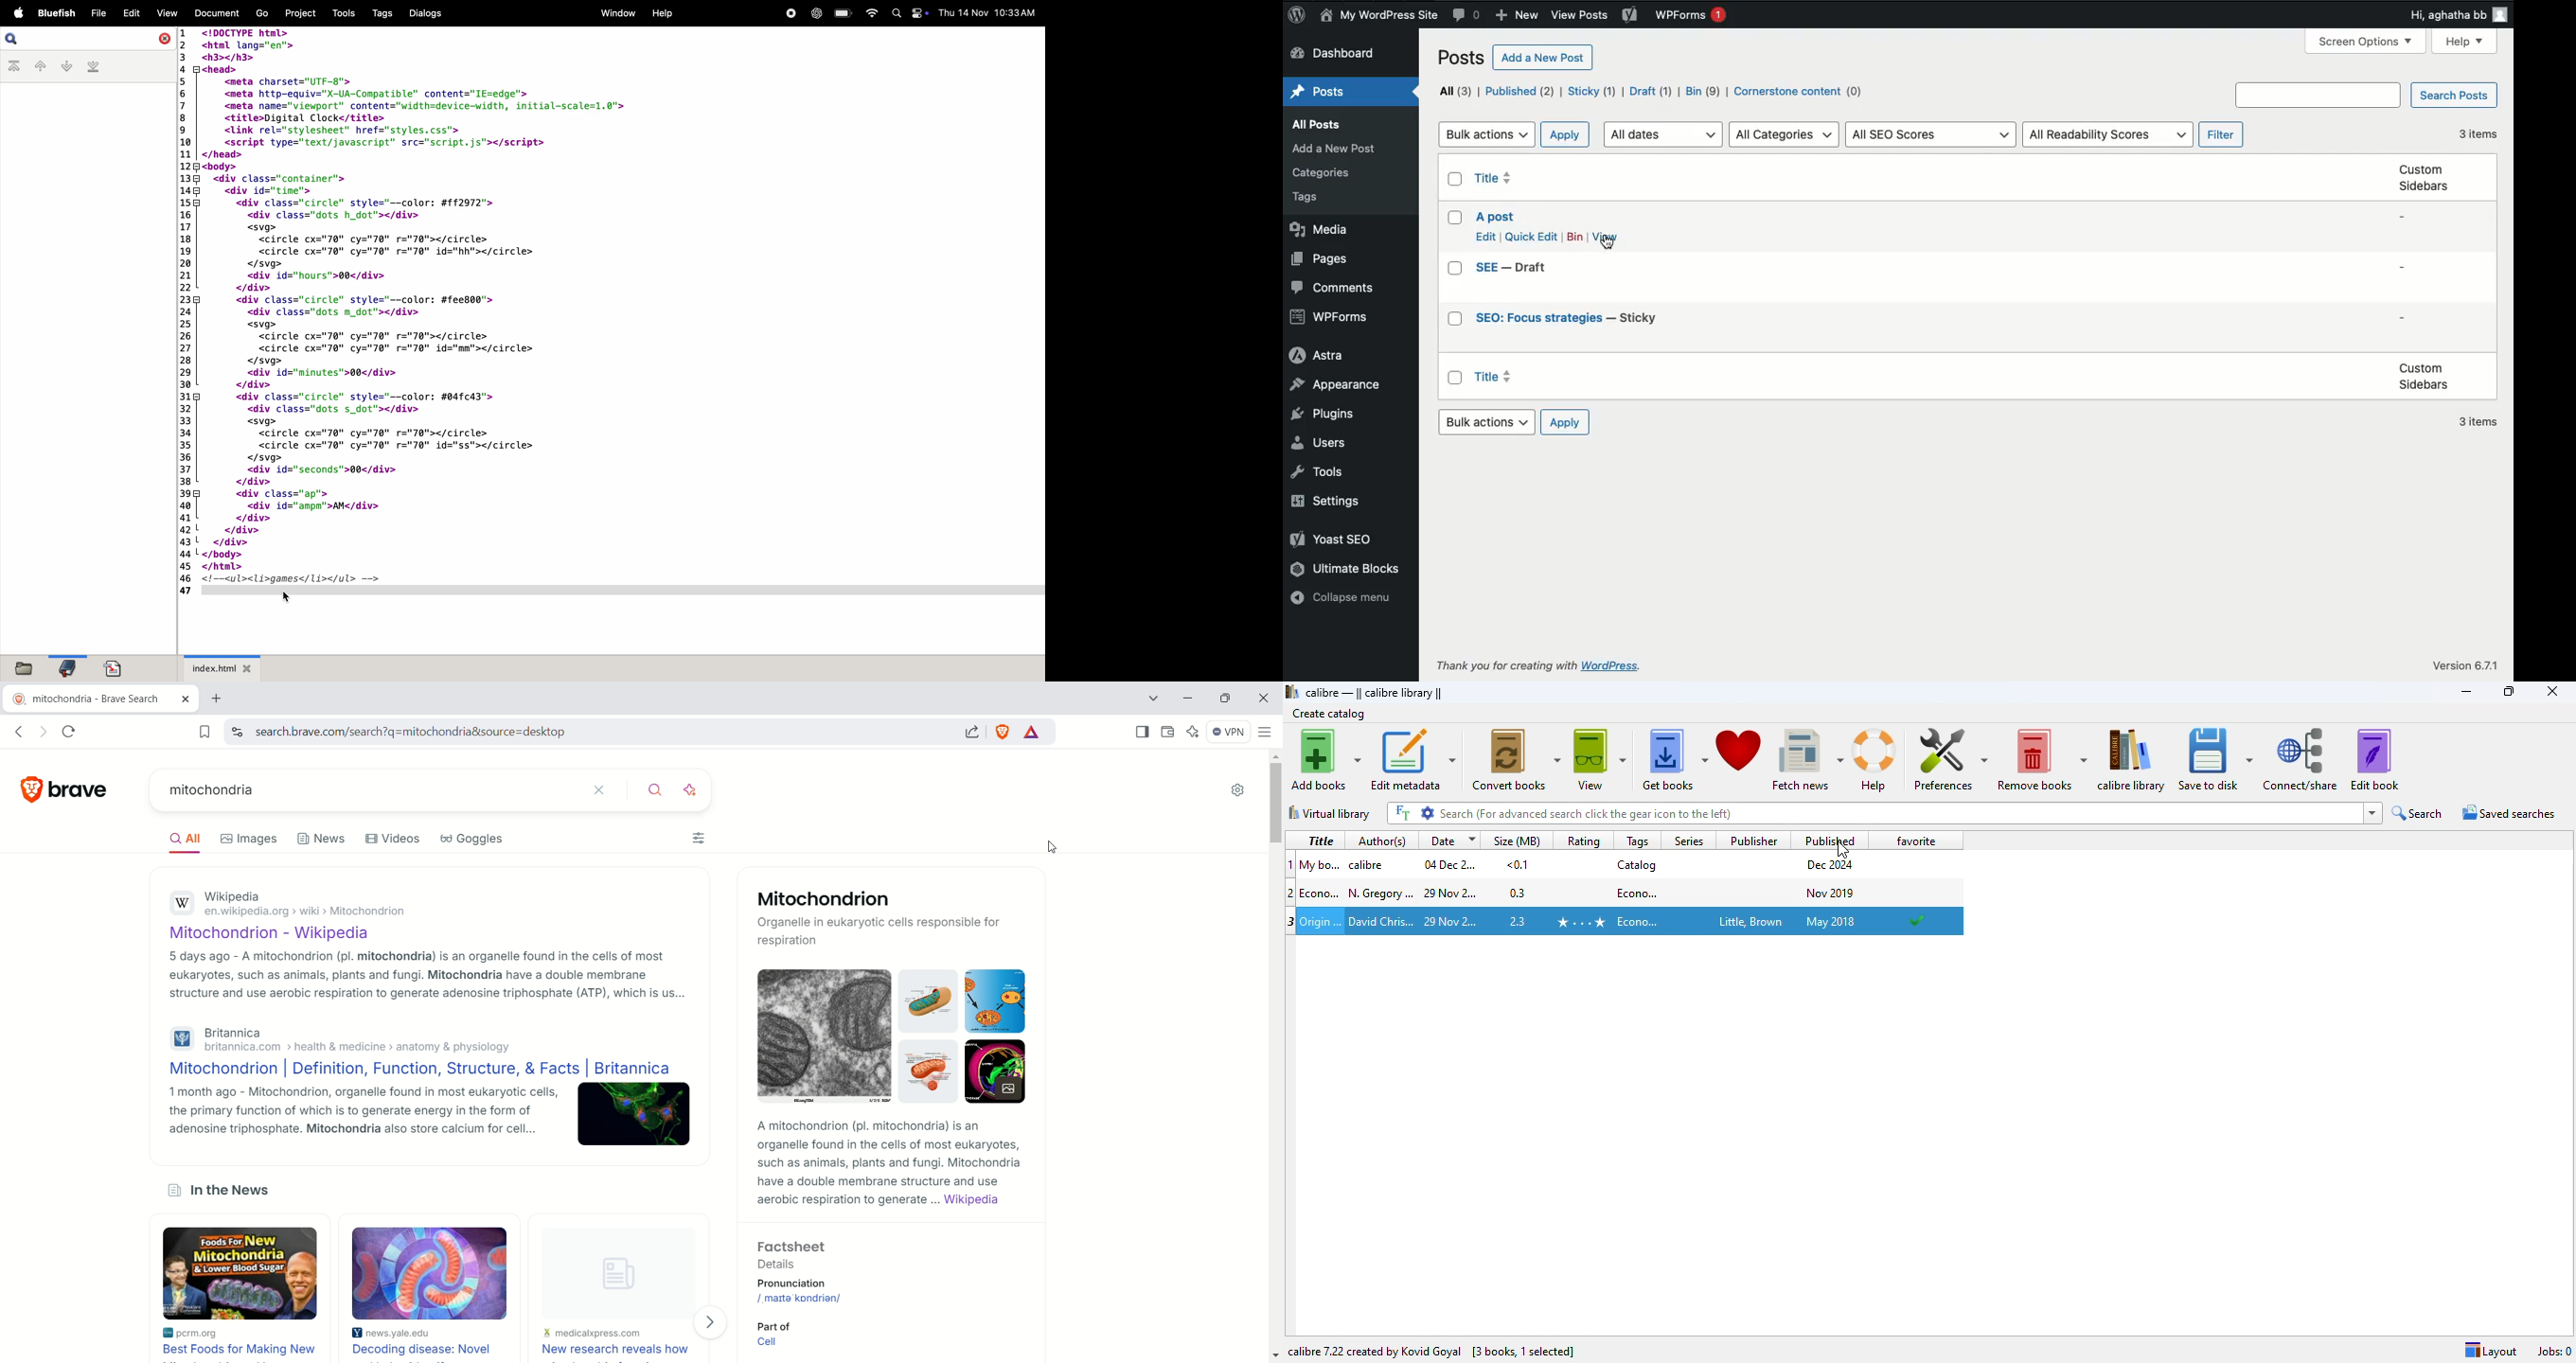  I want to click on published, so click(1833, 841).